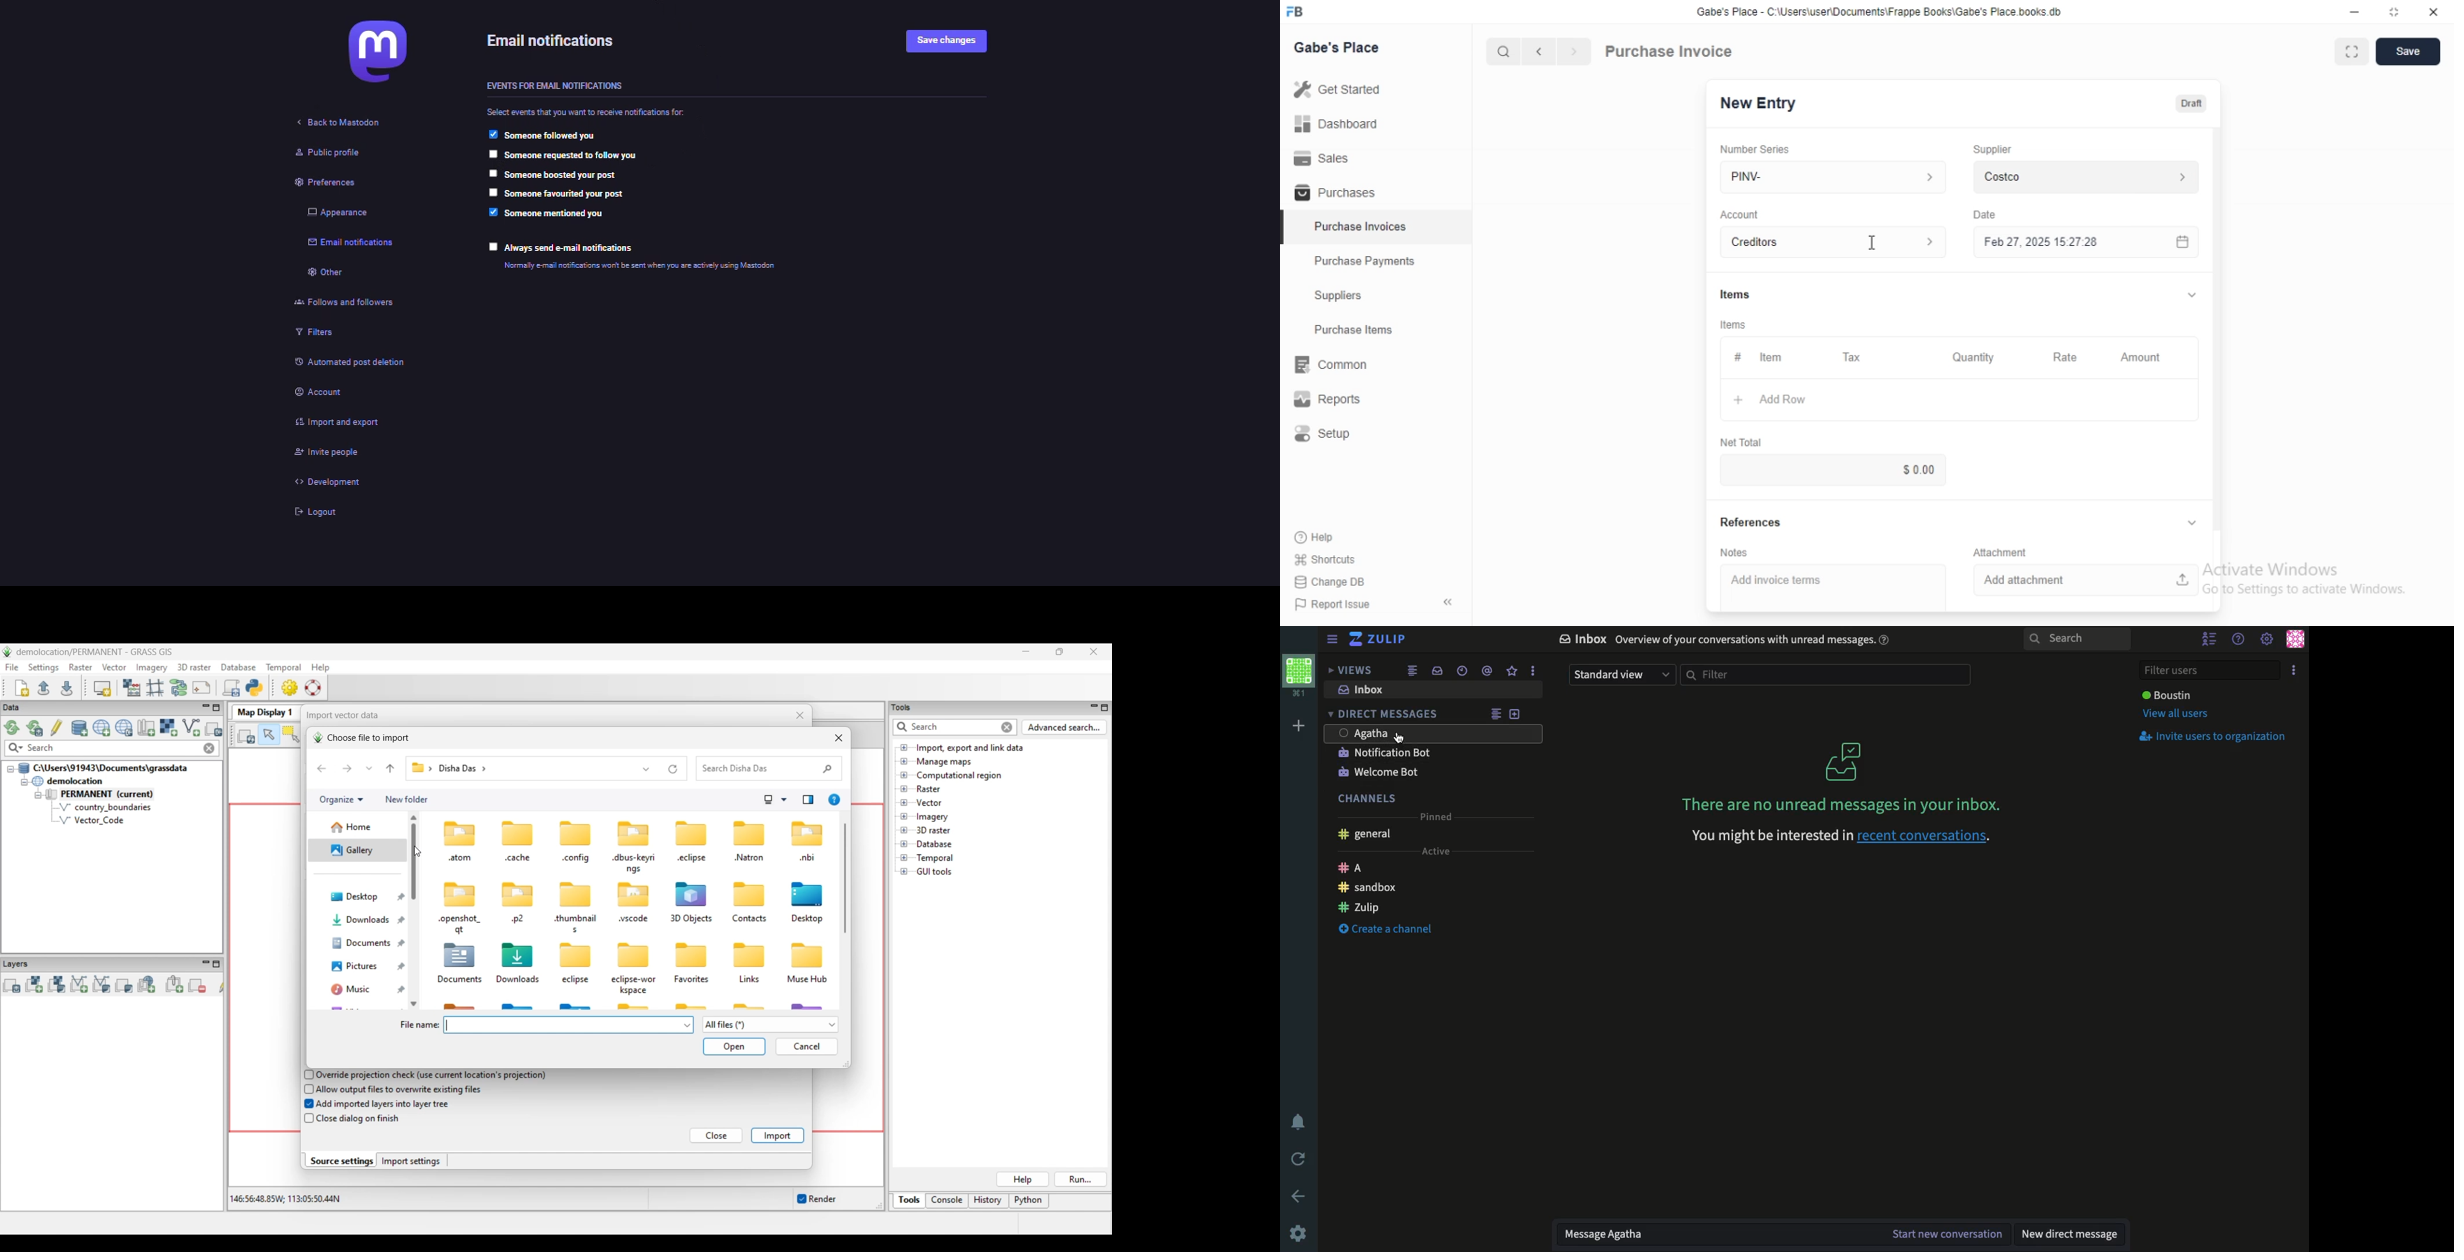  What do you see at coordinates (2218, 335) in the screenshot?
I see `Vertical slide bar` at bounding box center [2218, 335].